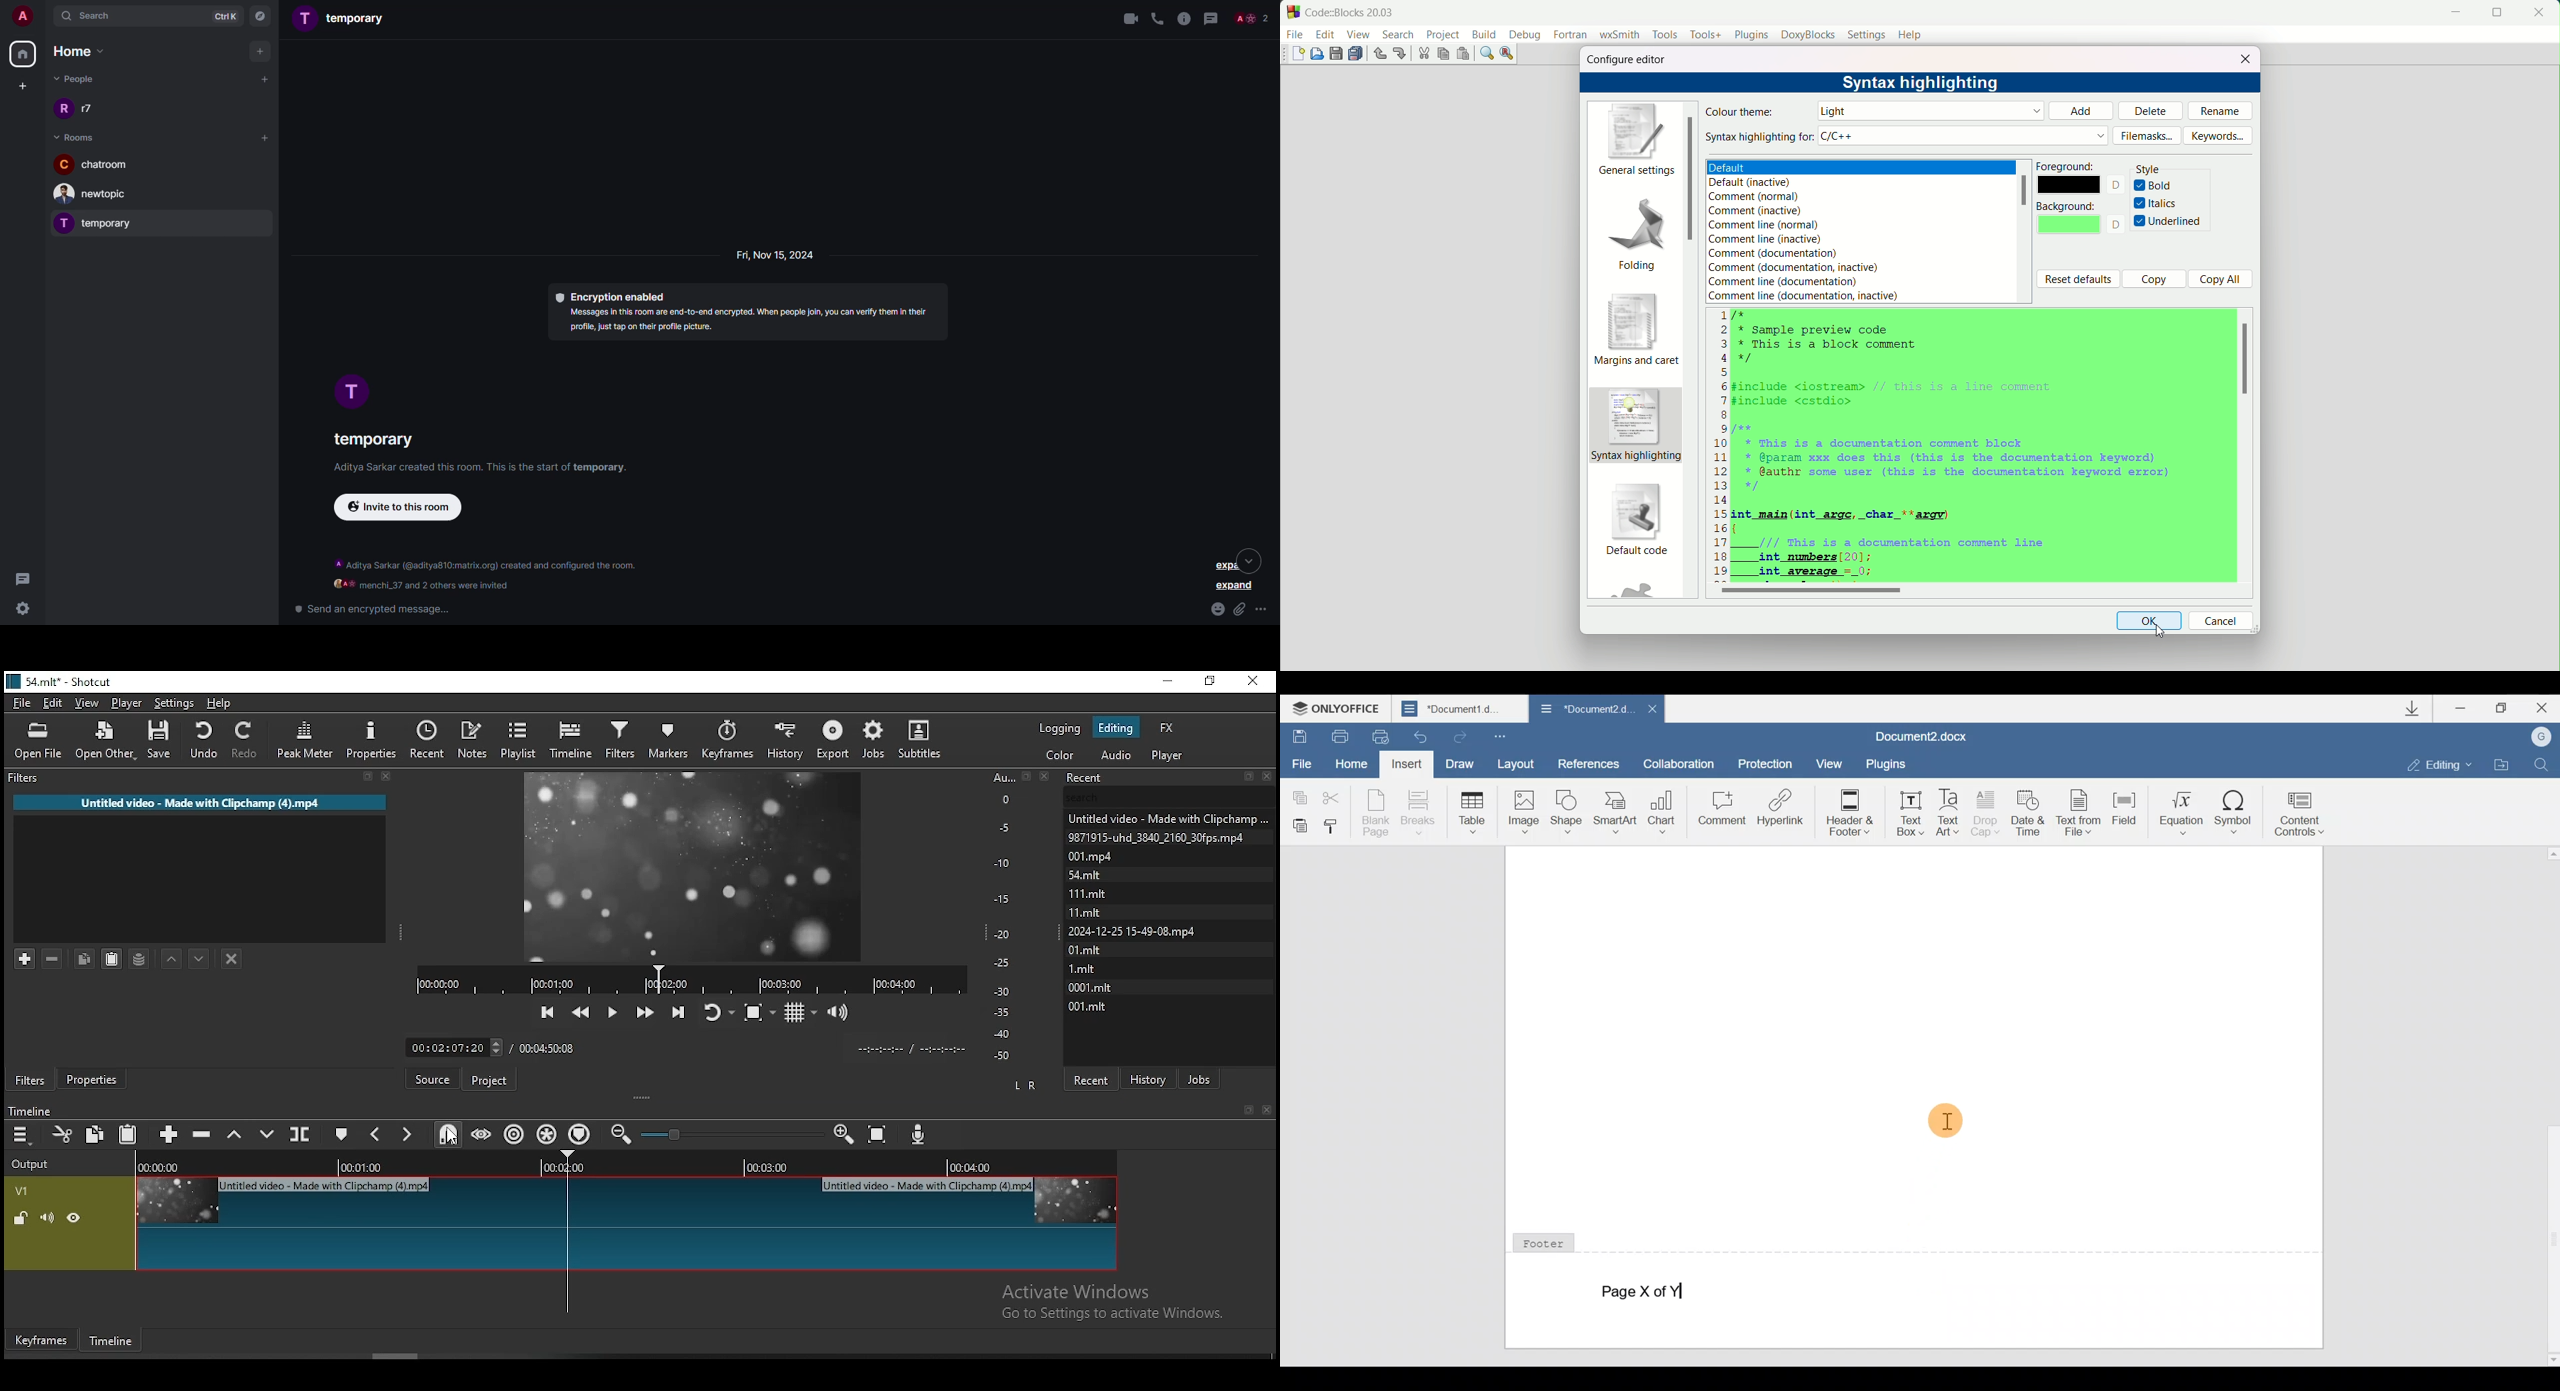 The height and width of the screenshot is (1400, 2576). Describe the element at coordinates (231, 958) in the screenshot. I see `deselect filter` at that location.